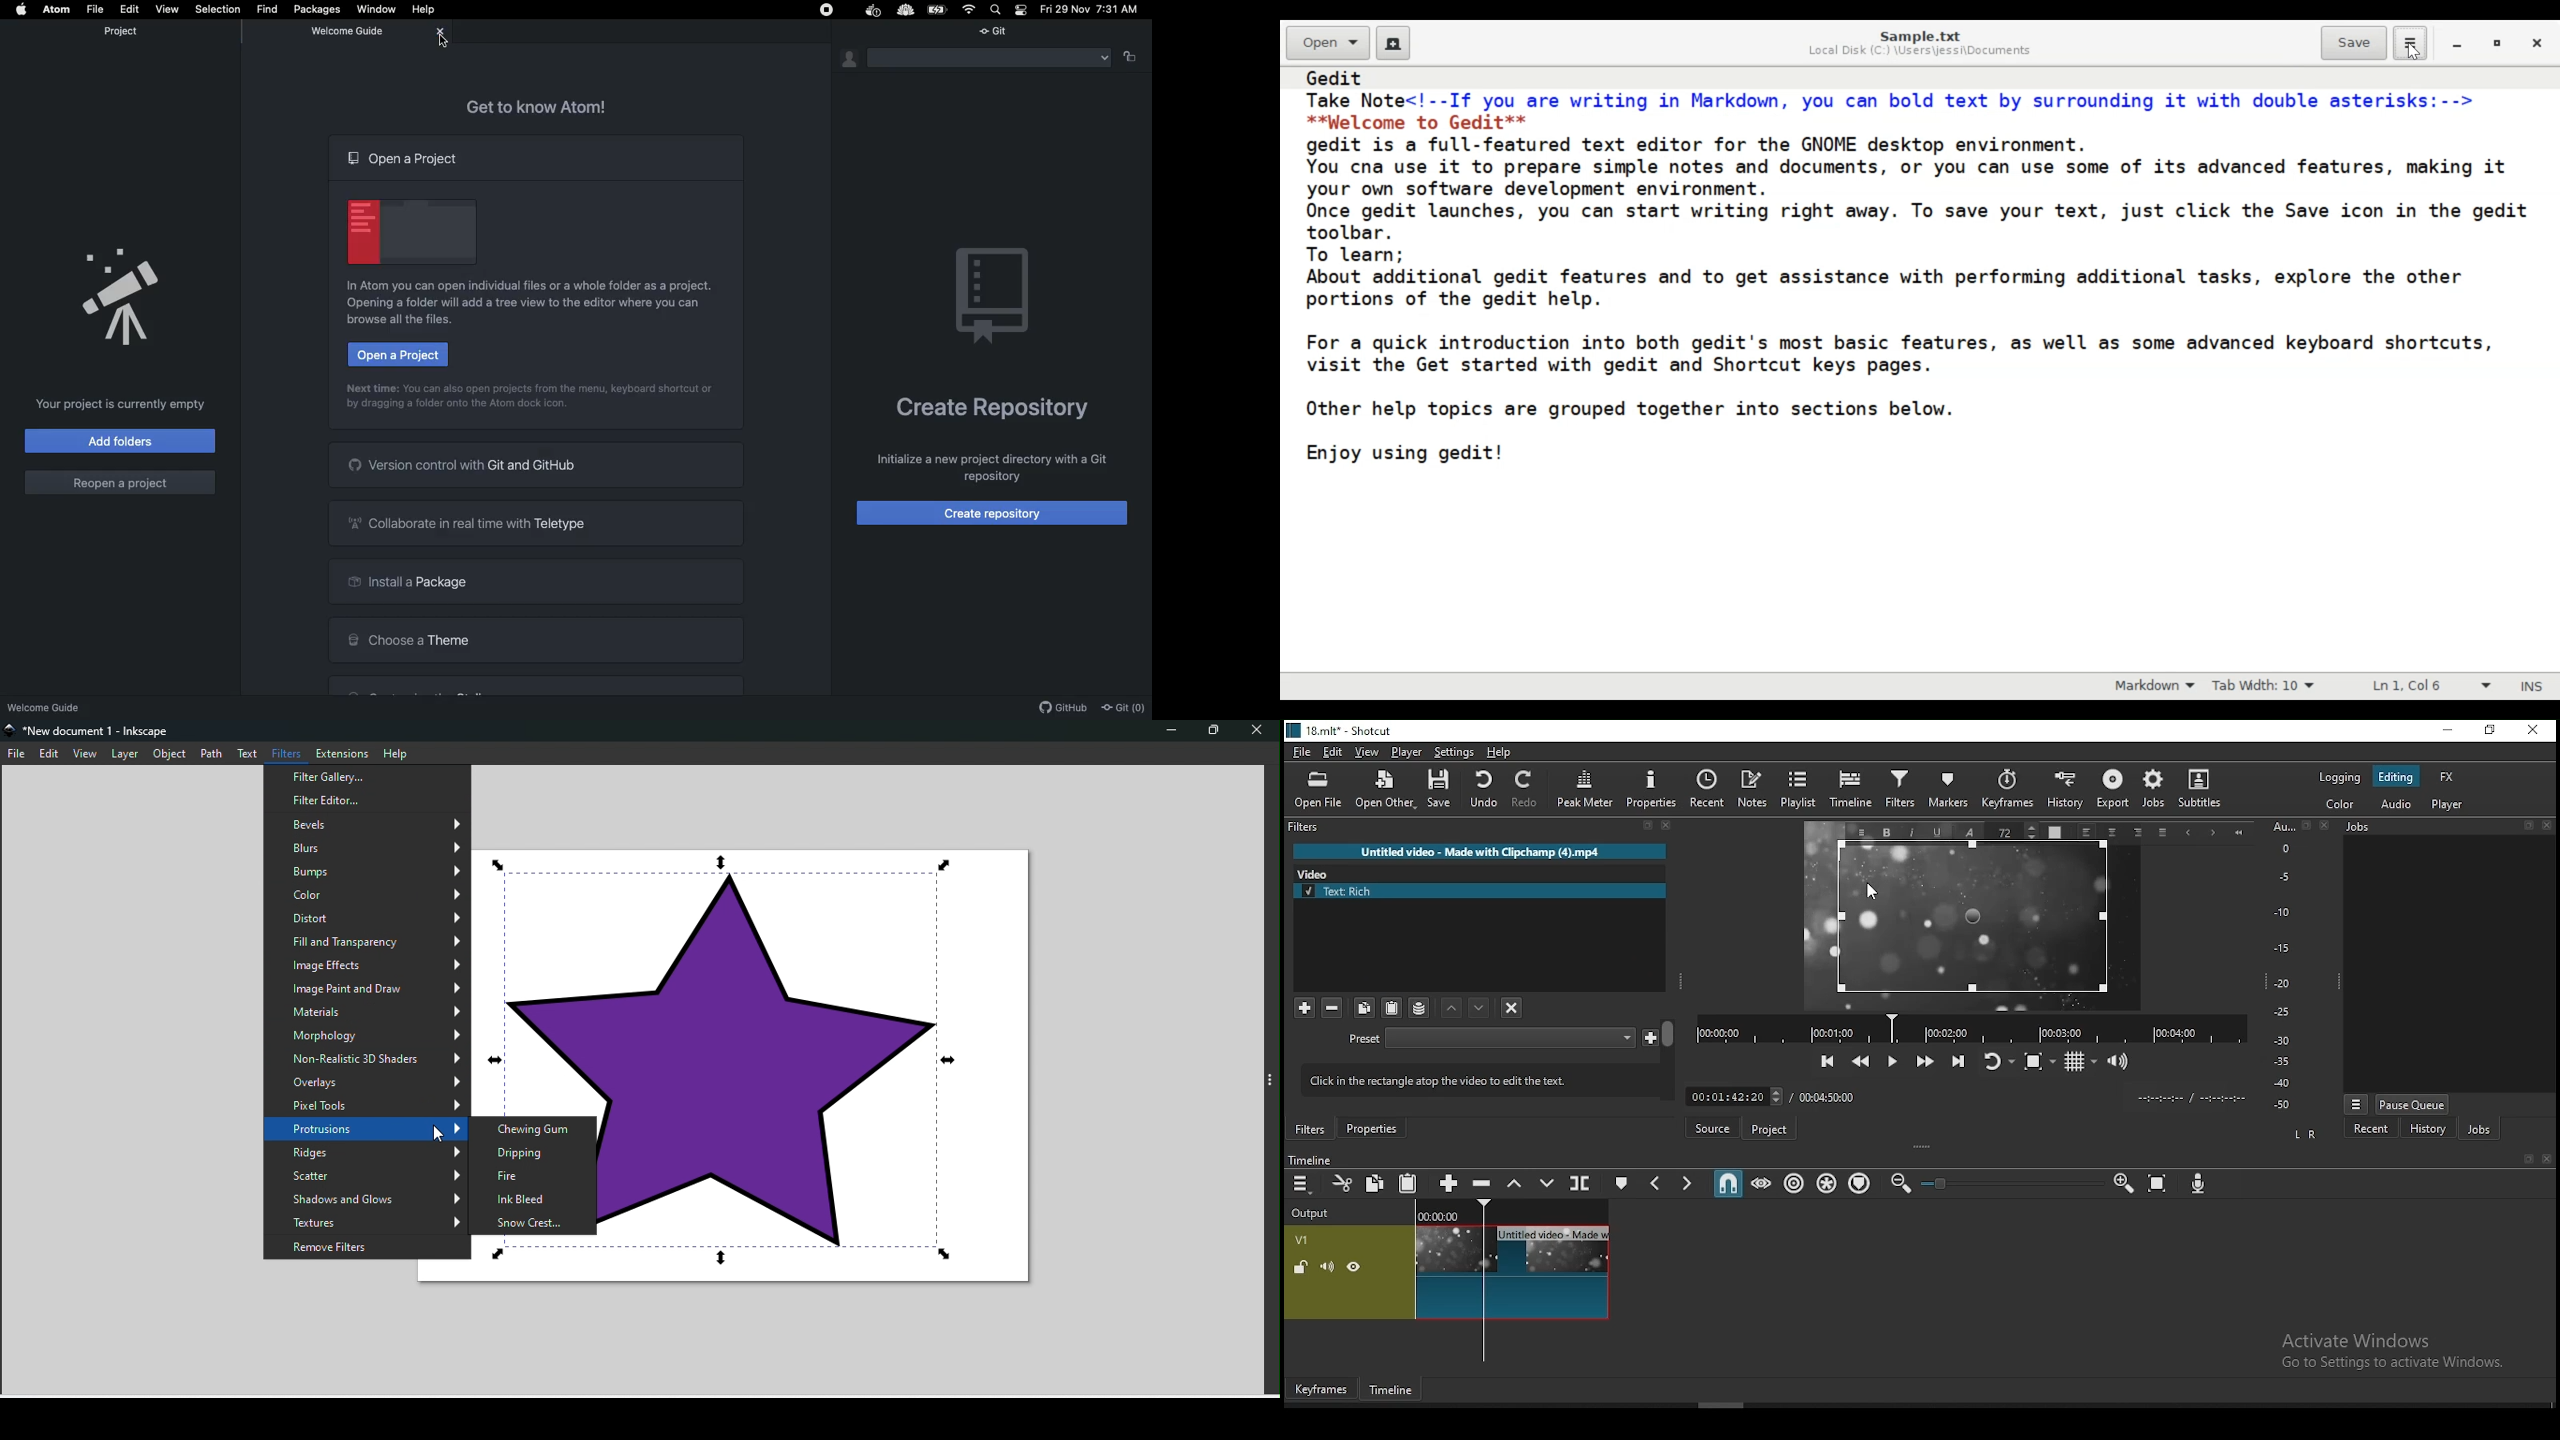 This screenshot has width=2576, height=1456. What do you see at coordinates (1937, 832) in the screenshot?
I see `Underline` at bounding box center [1937, 832].